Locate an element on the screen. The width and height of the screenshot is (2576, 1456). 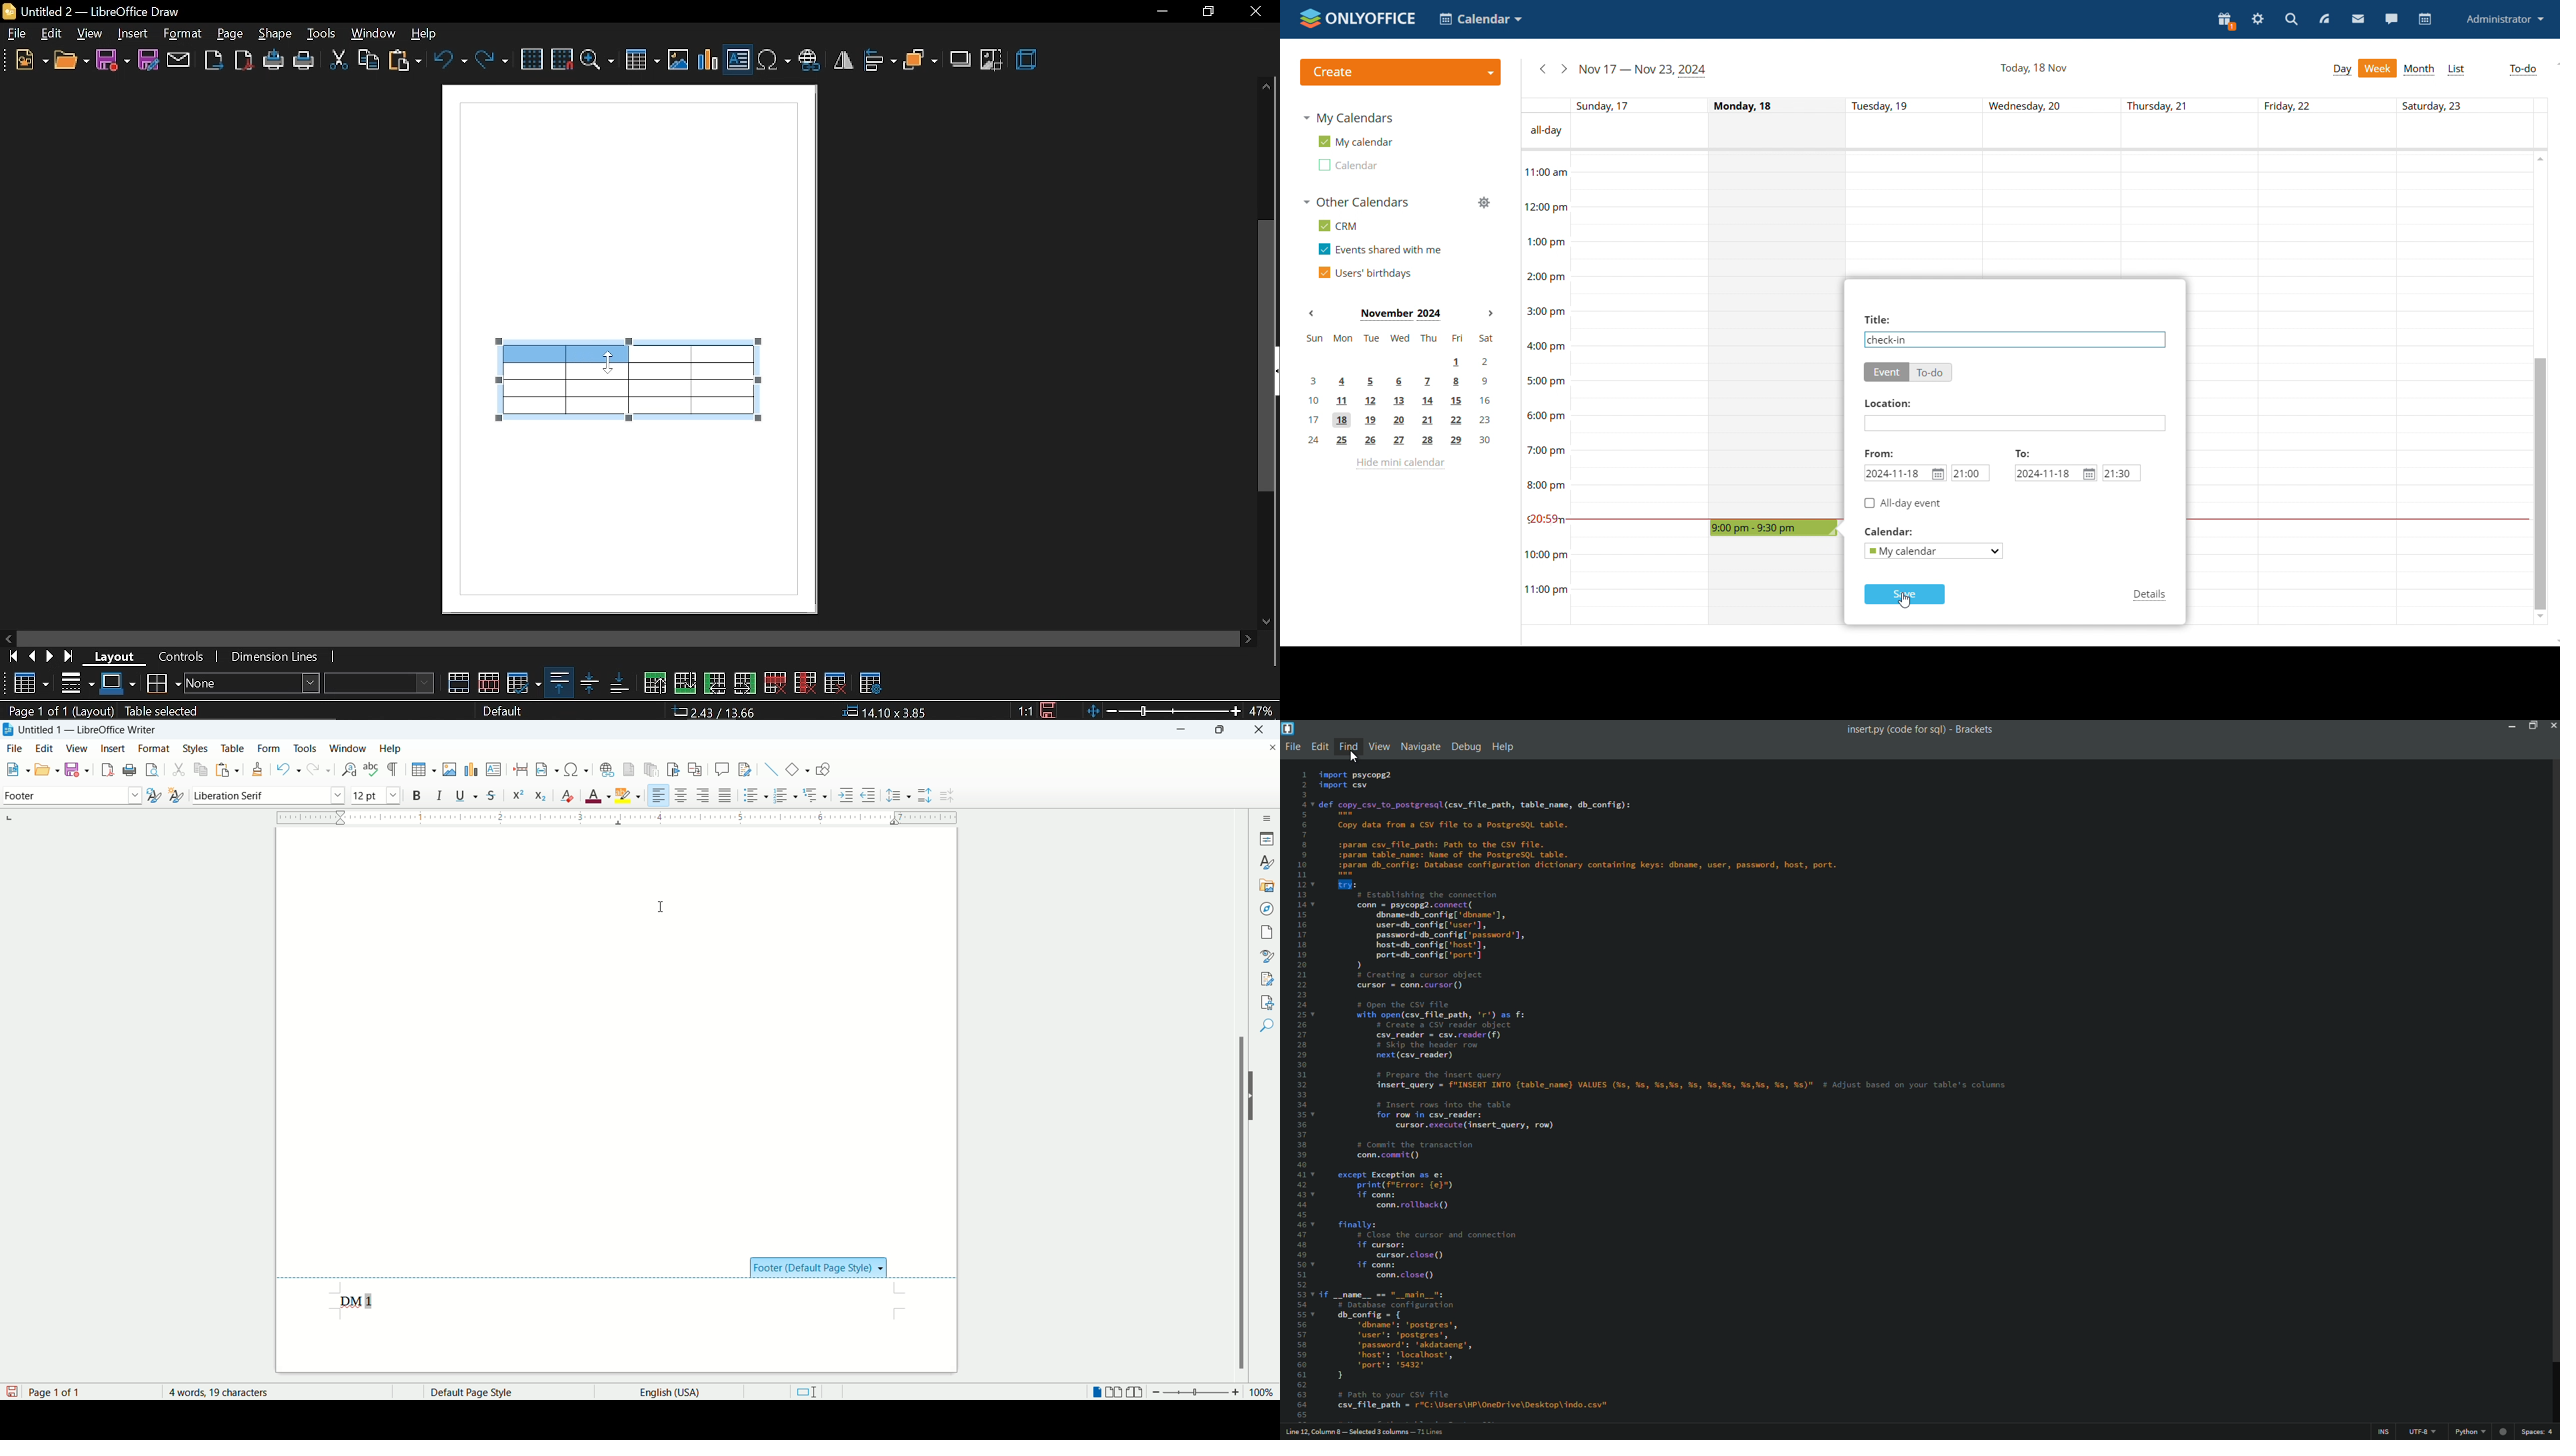
event name added is located at coordinates (1889, 340).